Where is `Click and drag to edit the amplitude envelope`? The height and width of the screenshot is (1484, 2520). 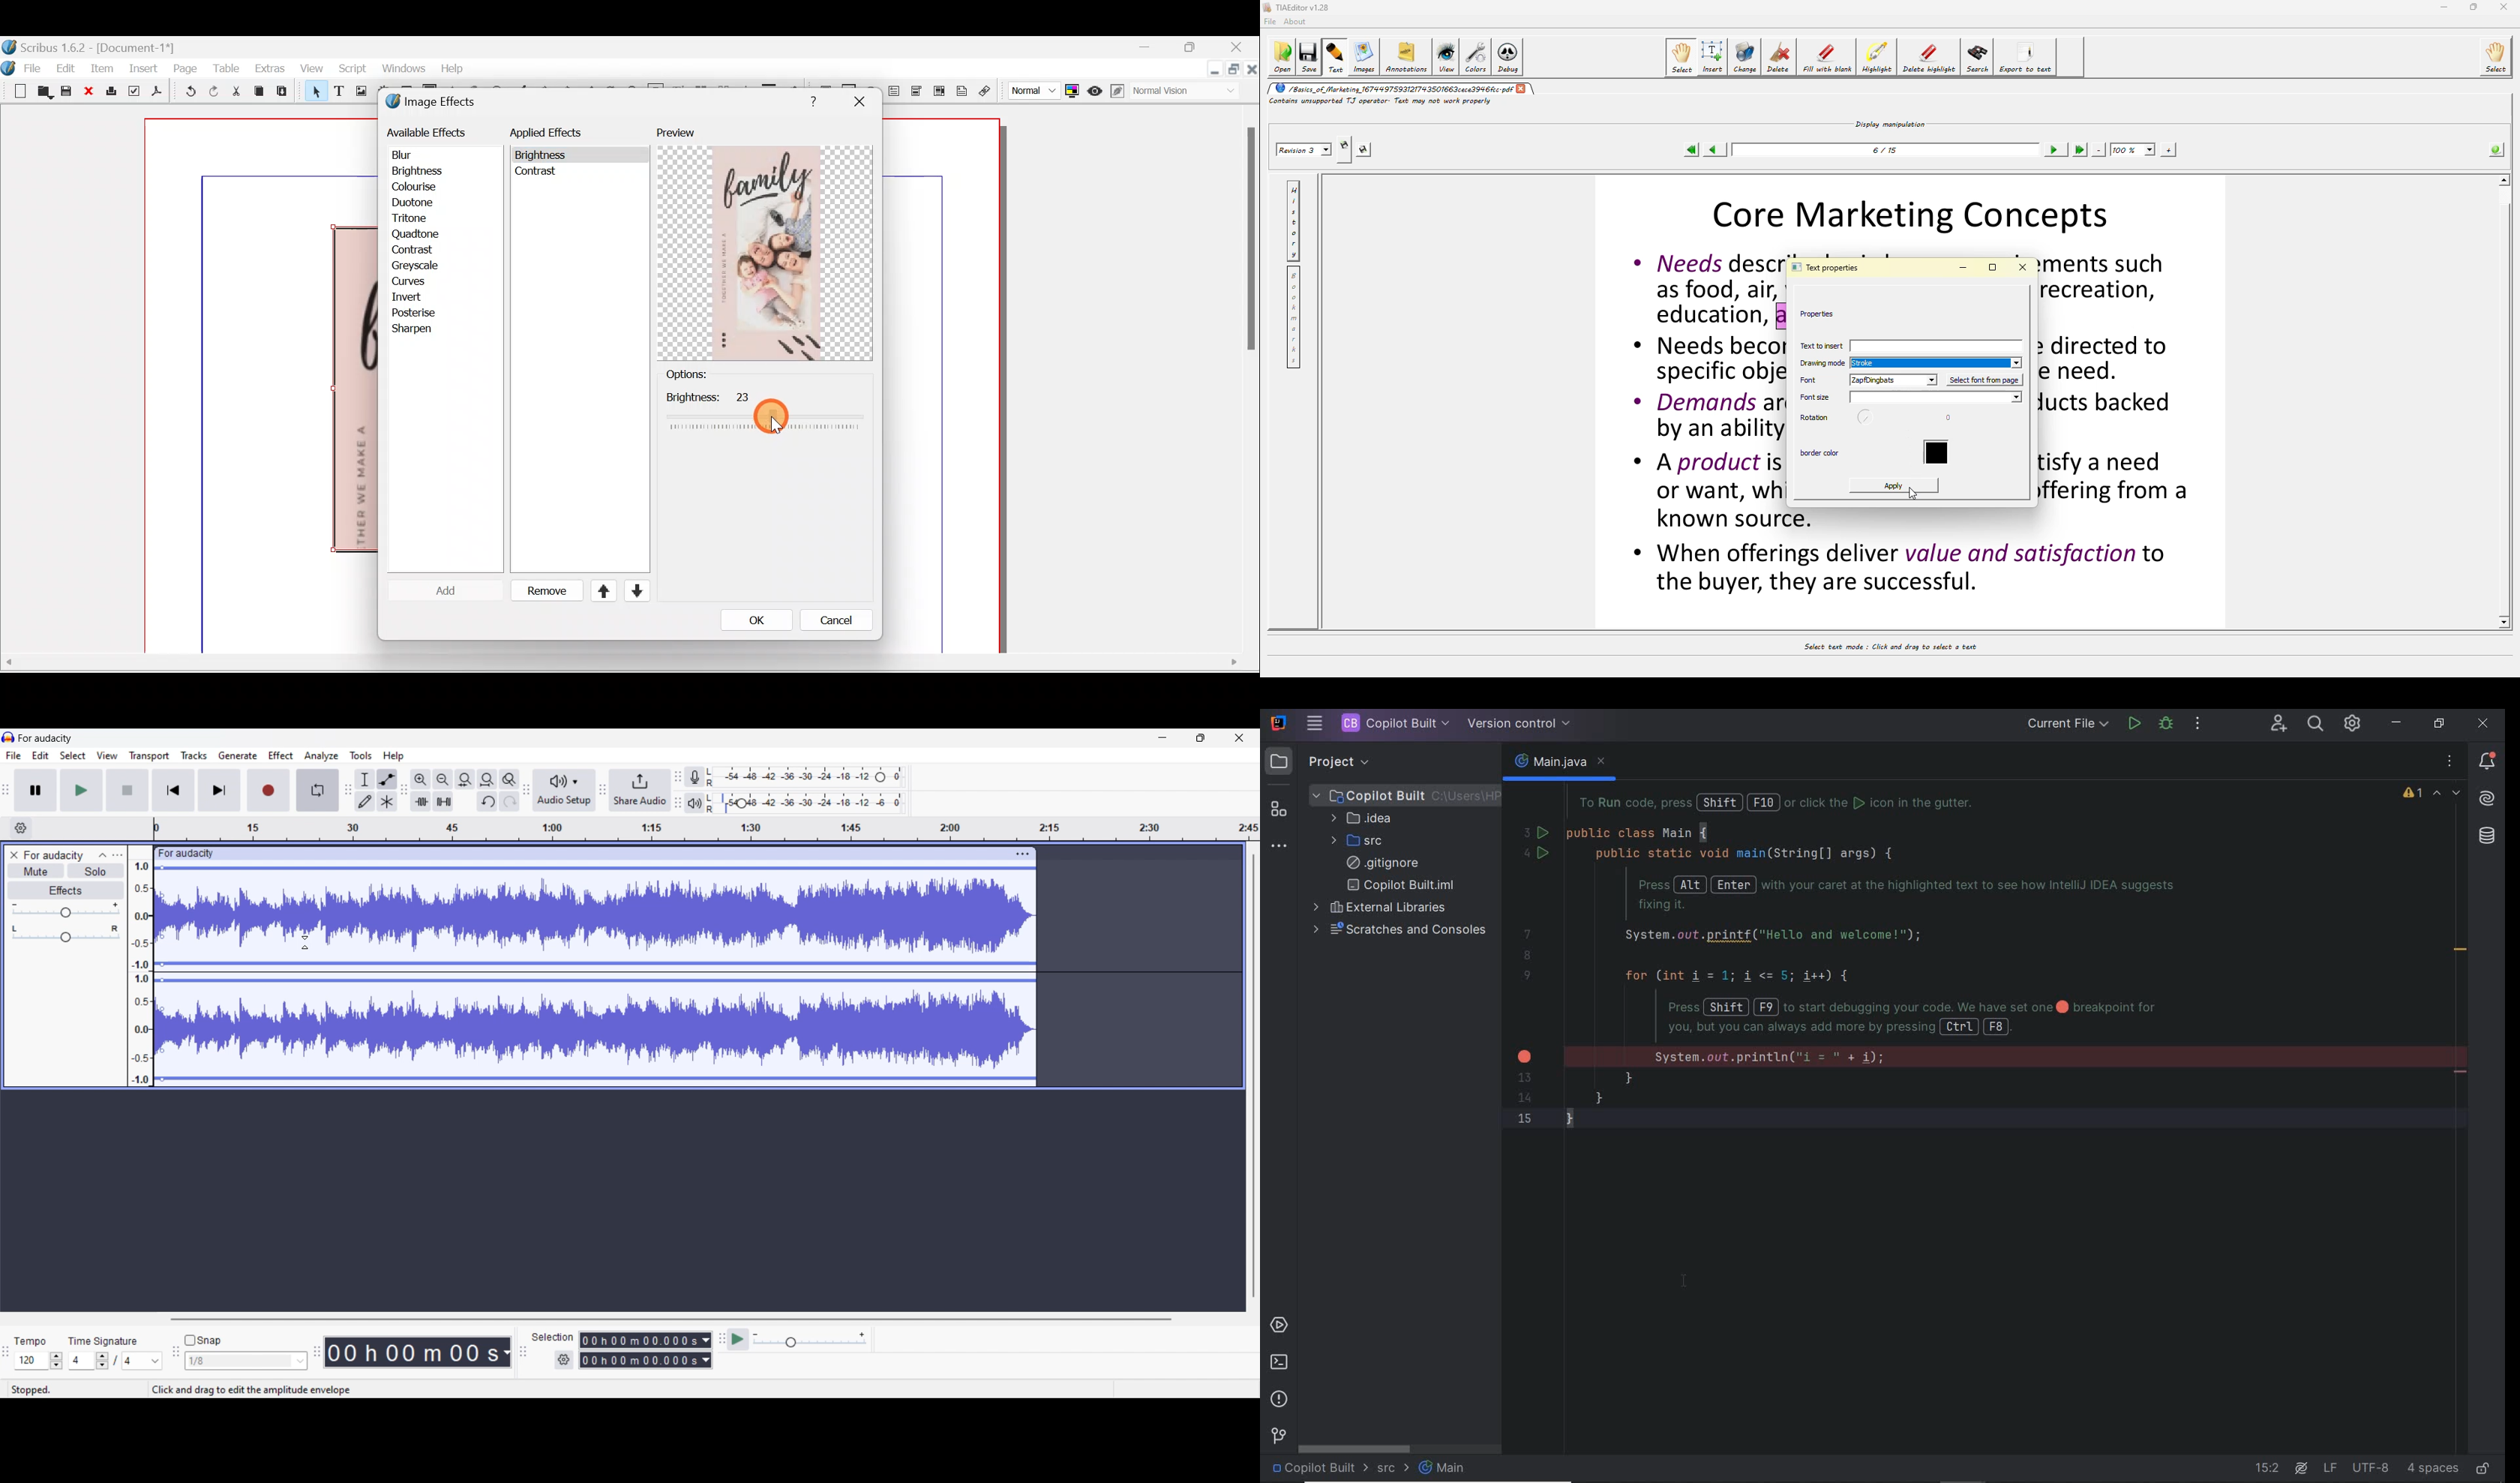
Click and drag to edit the amplitude envelope is located at coordinates (249, 1390).